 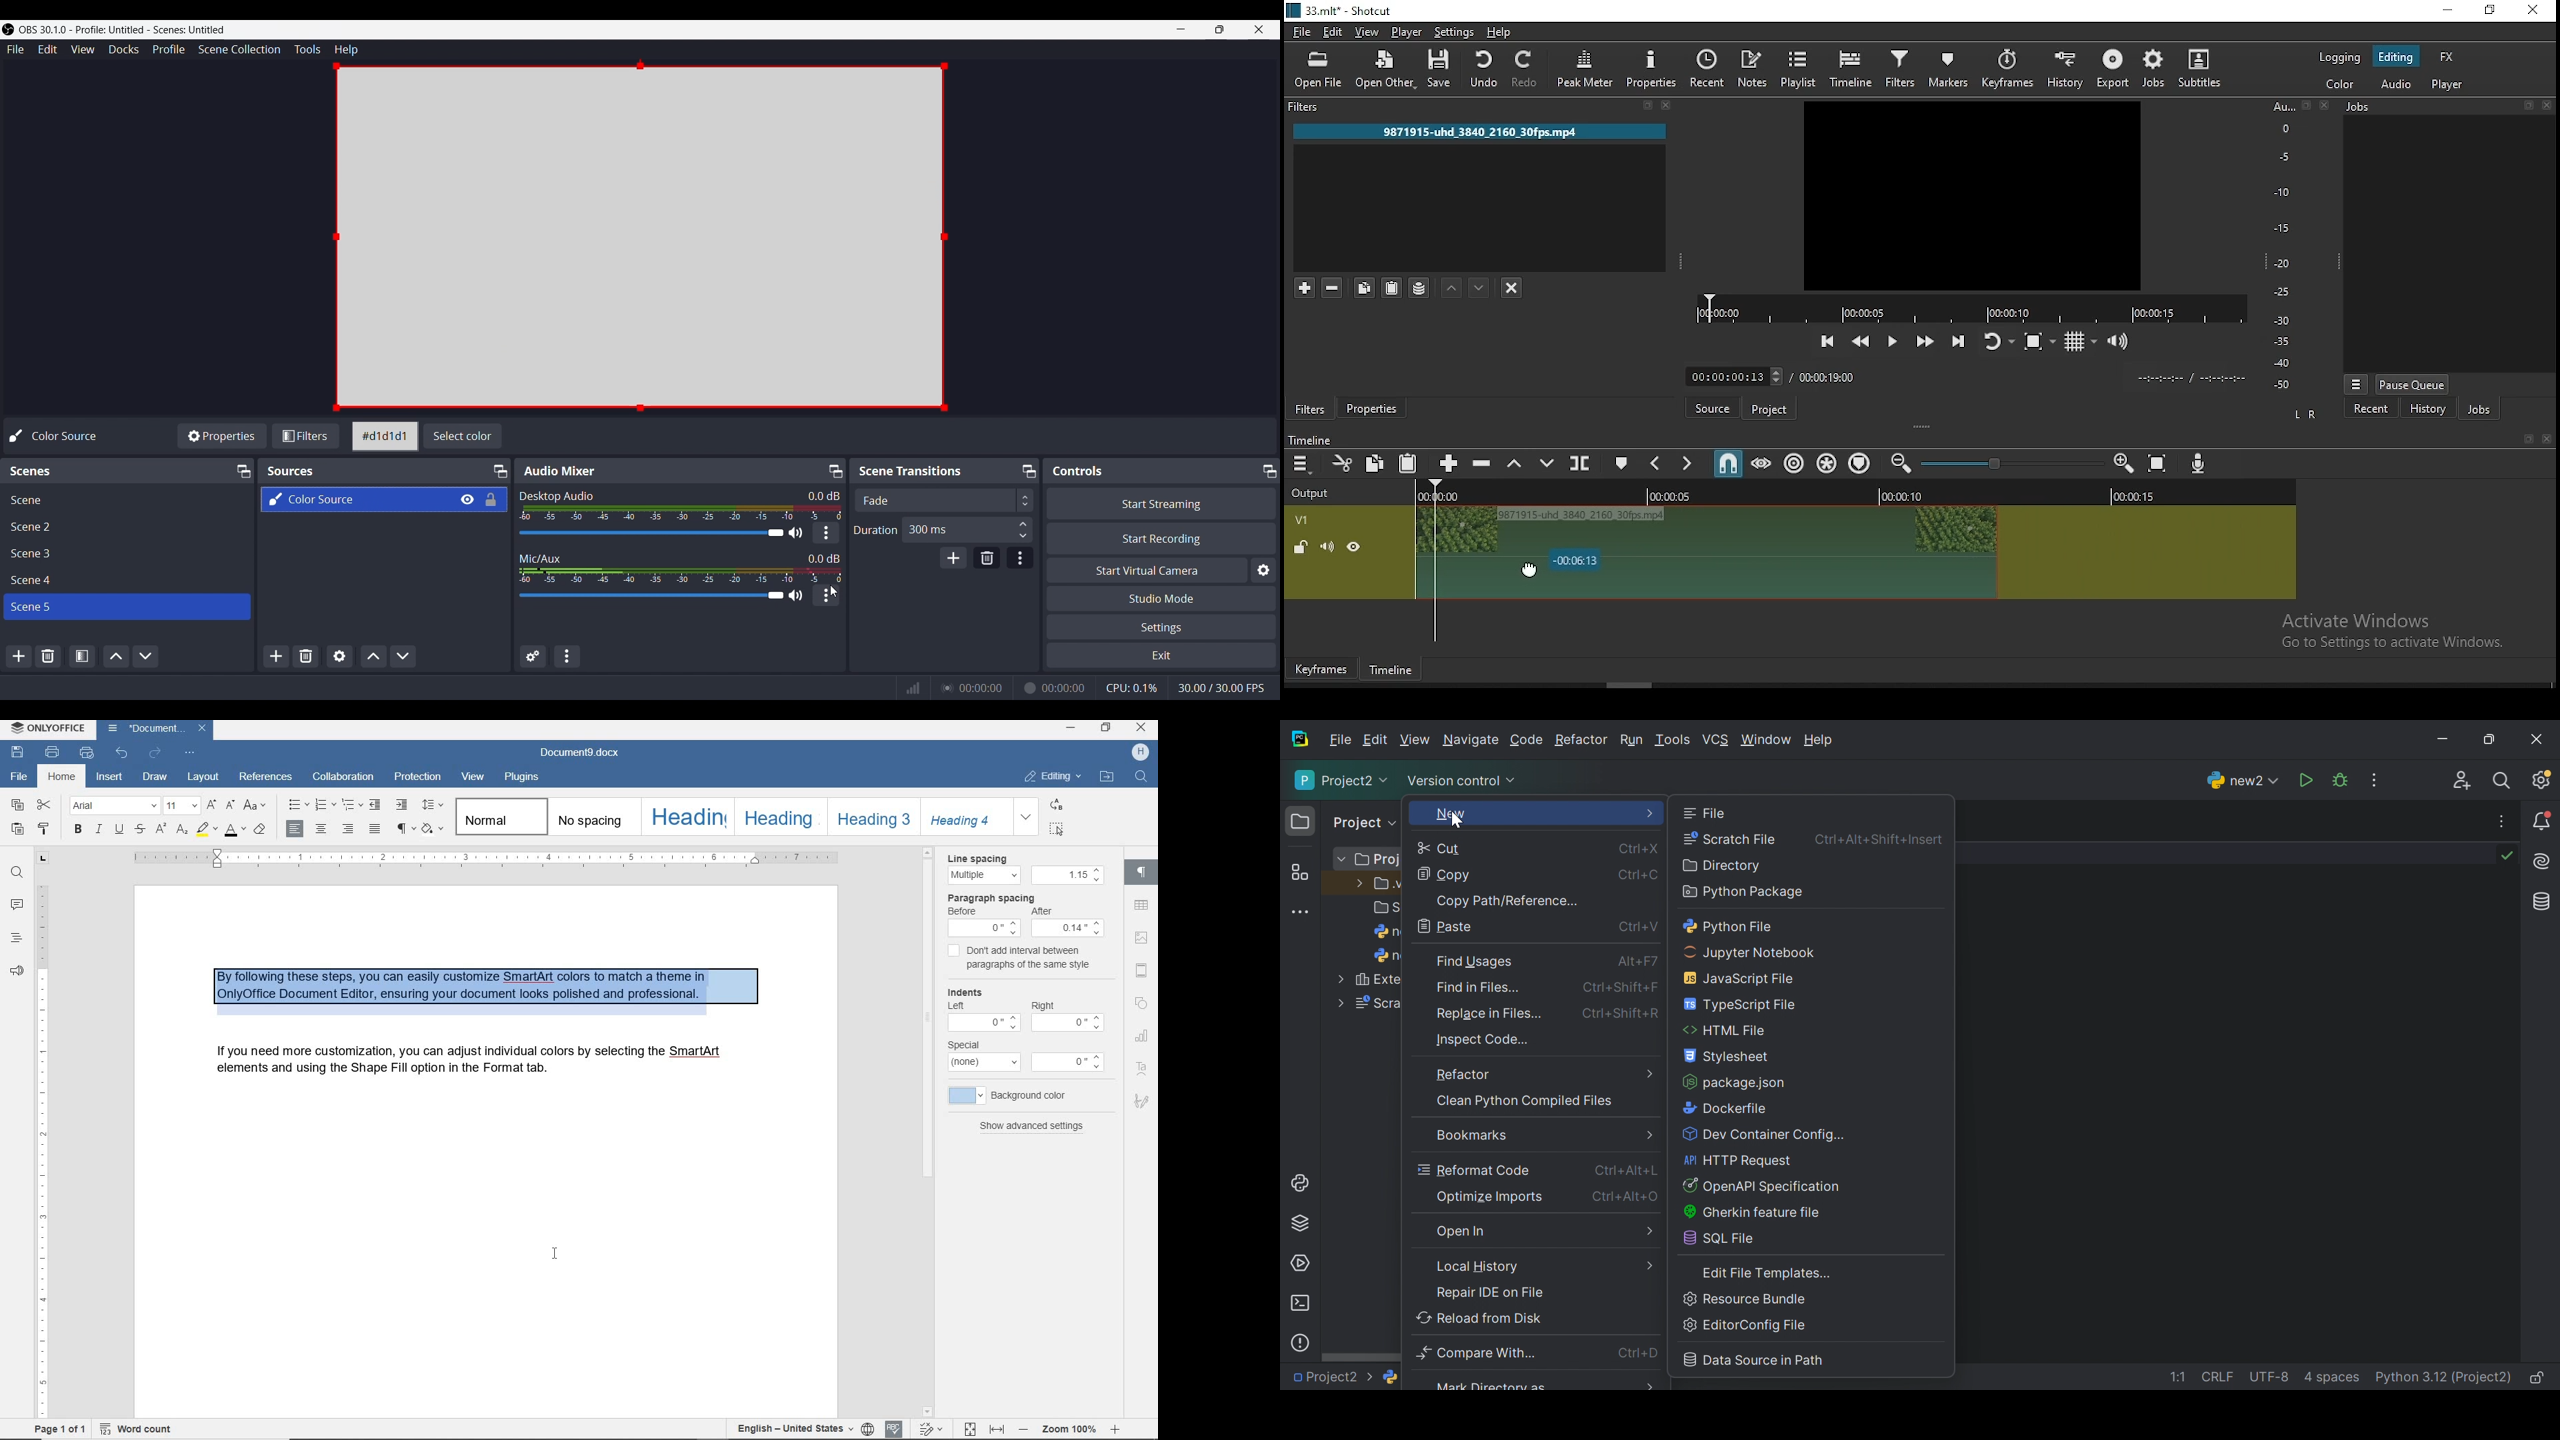 What do you see at coordinates (1048, 912) in the screenshot?
I see `after` at bounding box center [1048, 912].